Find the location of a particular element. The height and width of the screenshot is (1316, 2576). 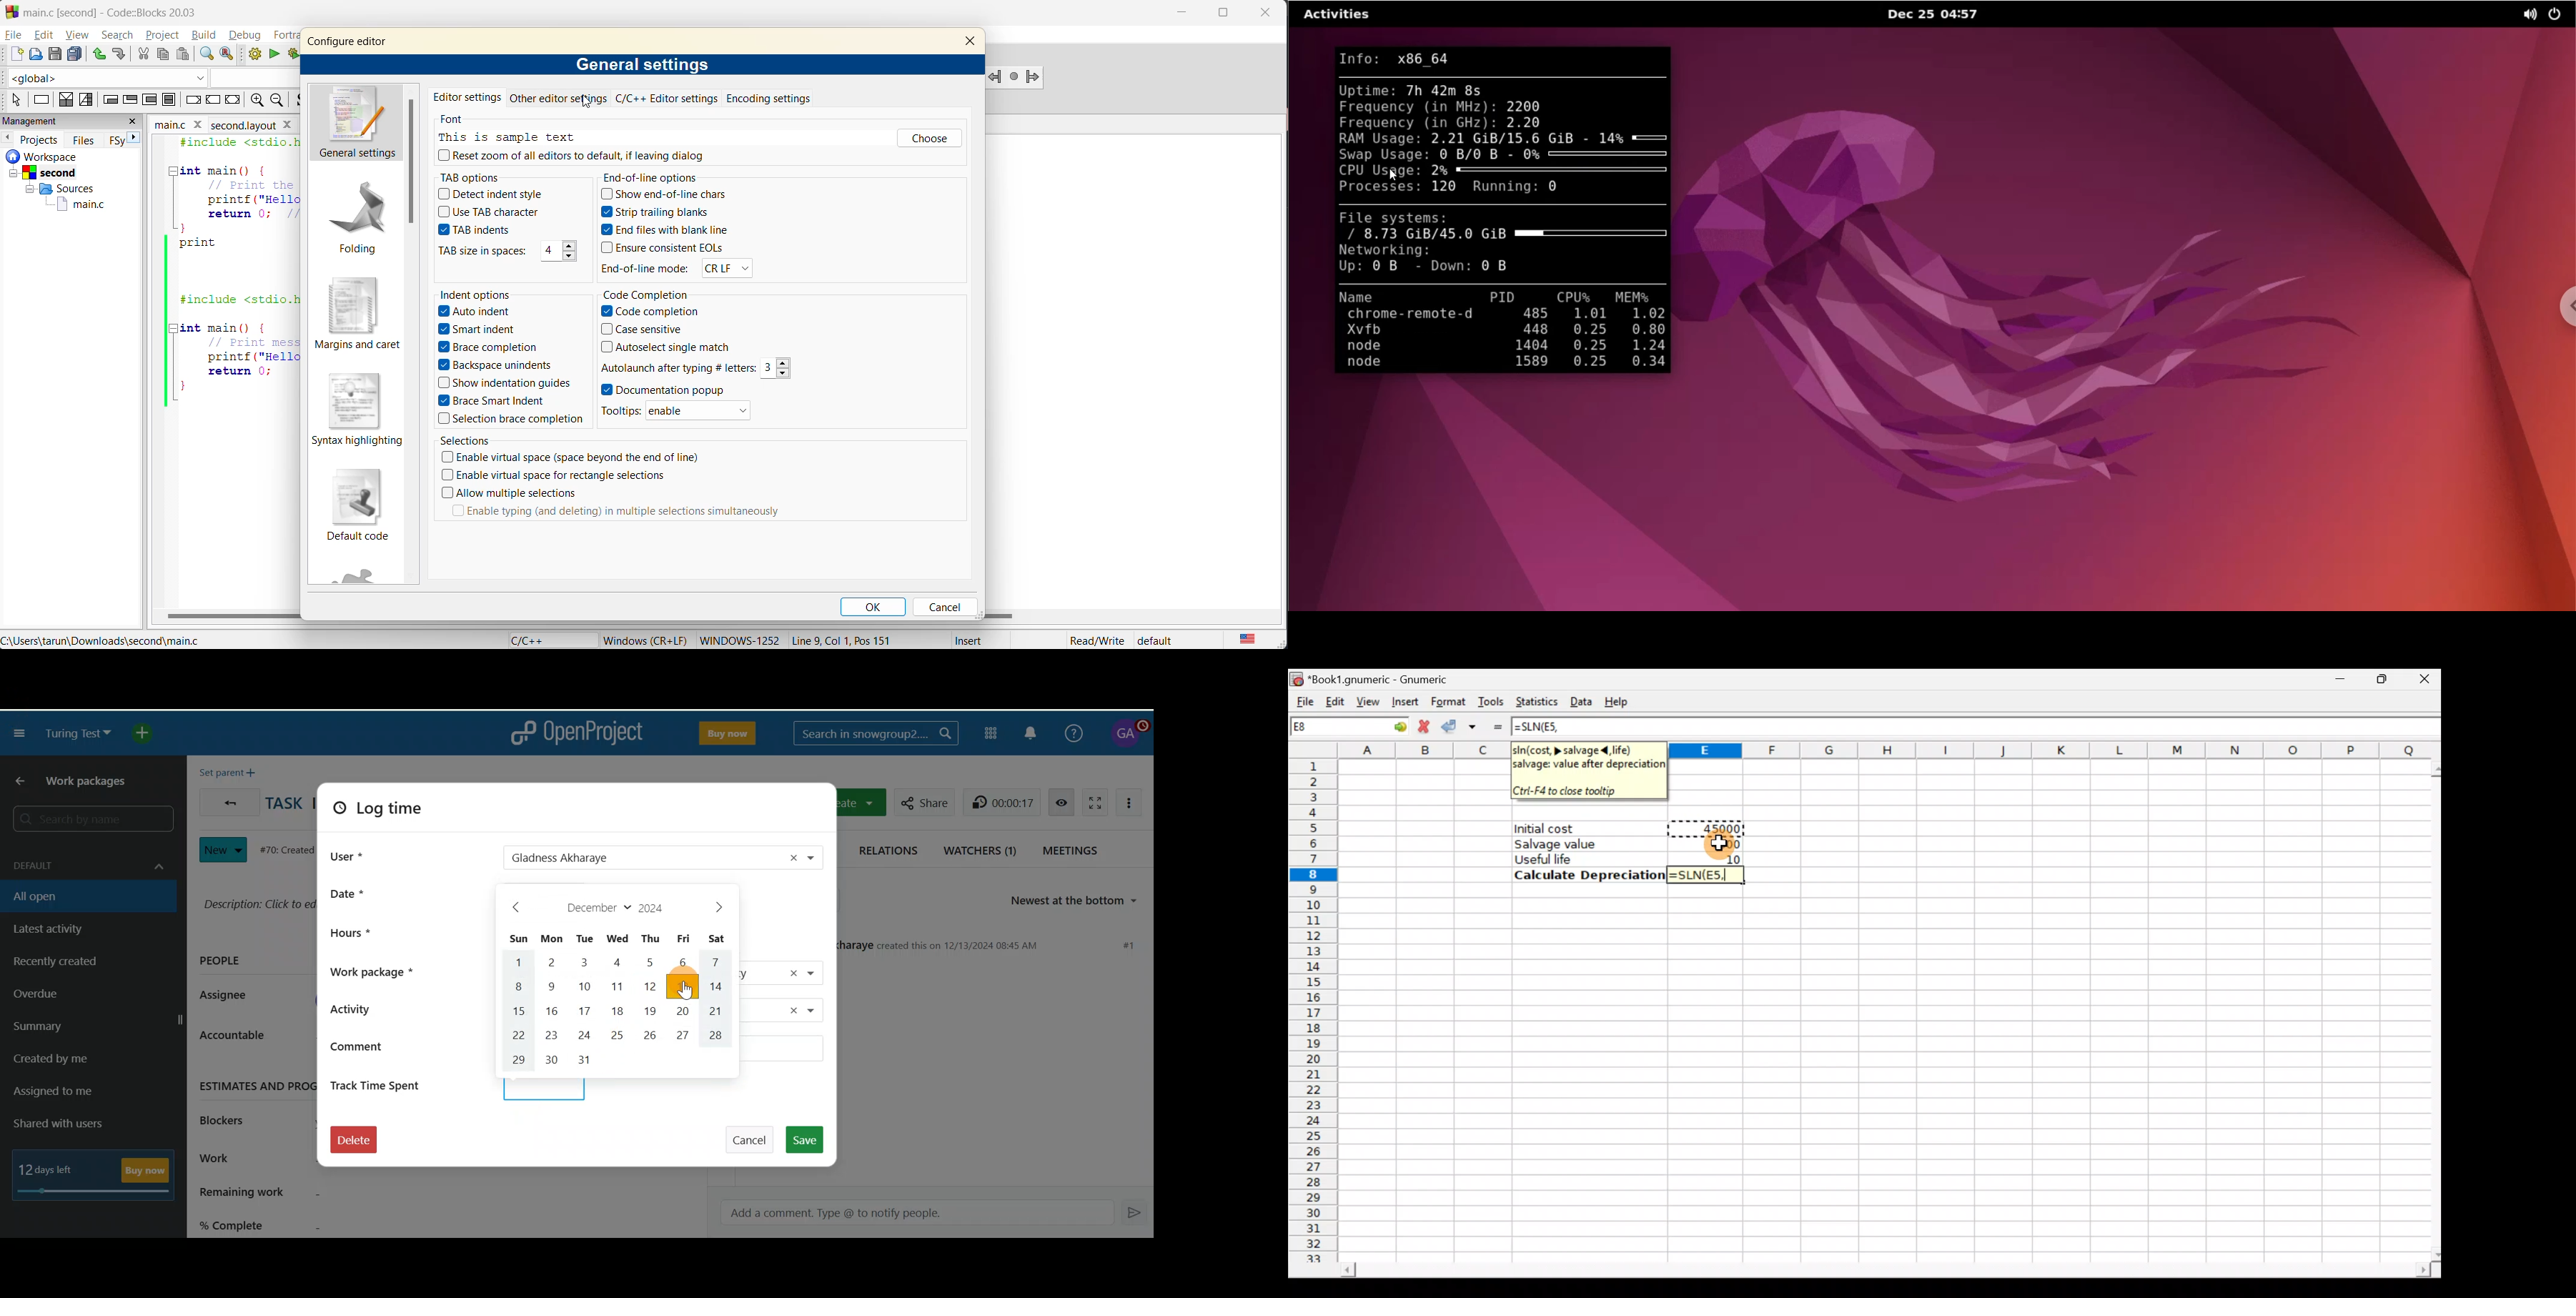

Enable typing (and deleting) in multiple selections simultaneously is located at coordinates (626, 512).